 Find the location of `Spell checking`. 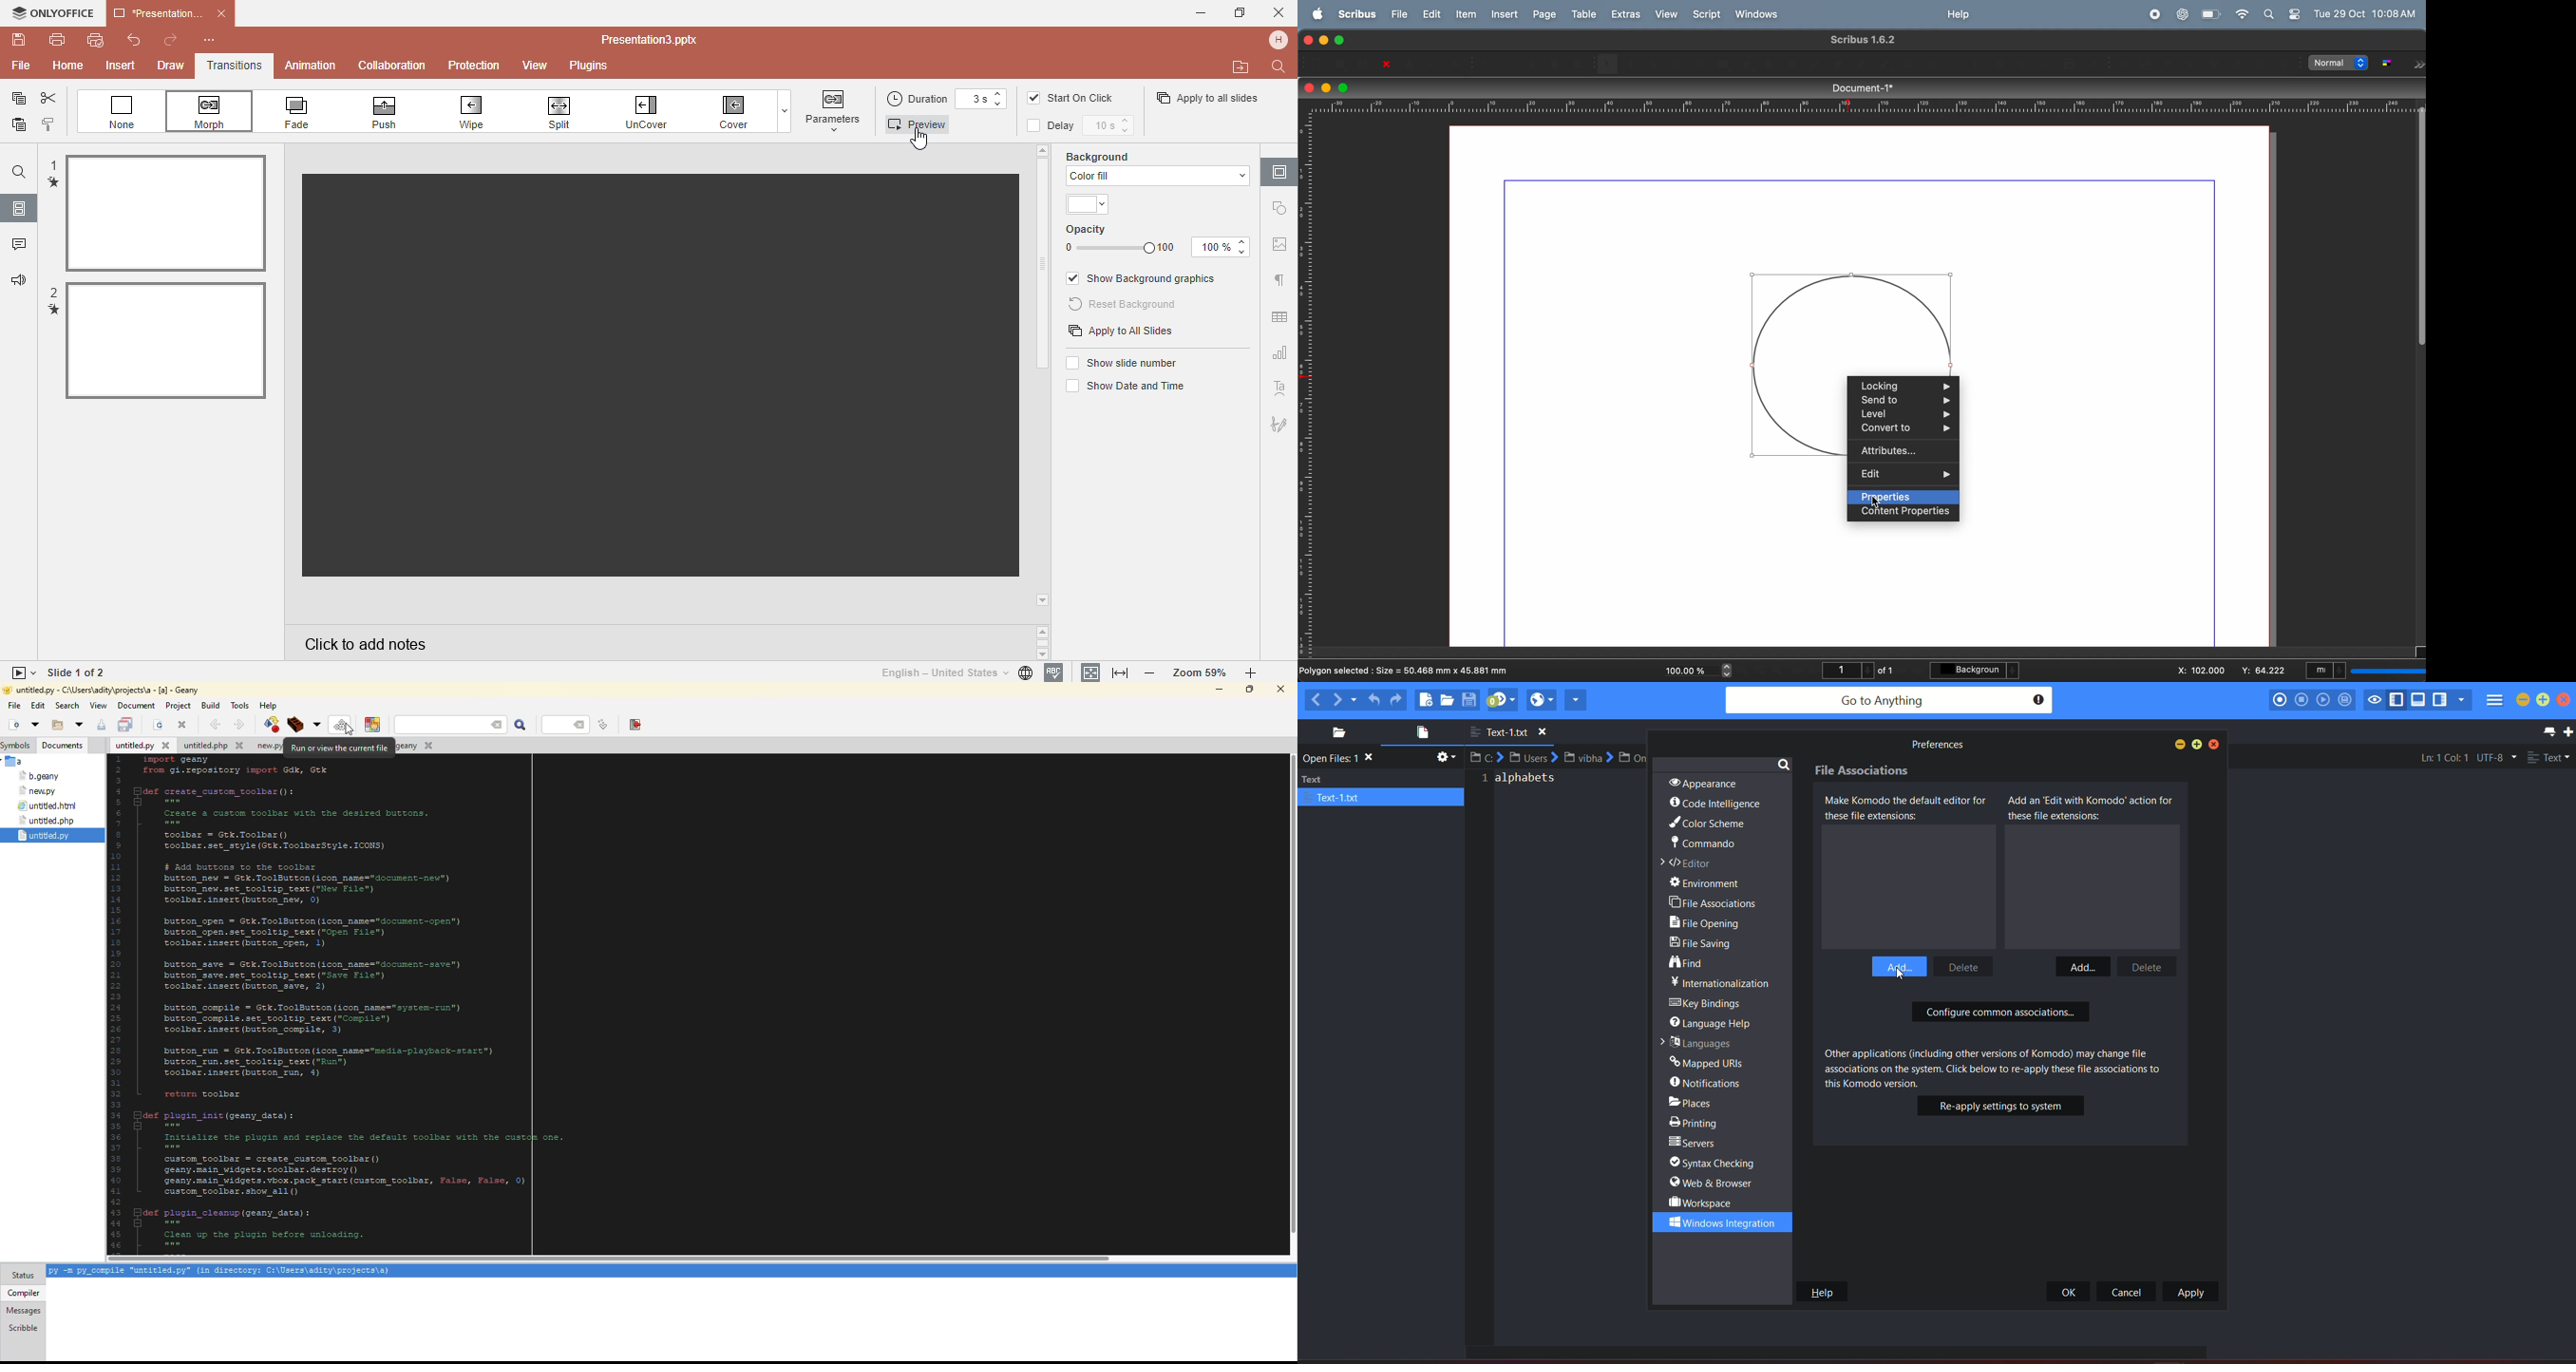

Spell checking is located at coordinates (1054, 673).